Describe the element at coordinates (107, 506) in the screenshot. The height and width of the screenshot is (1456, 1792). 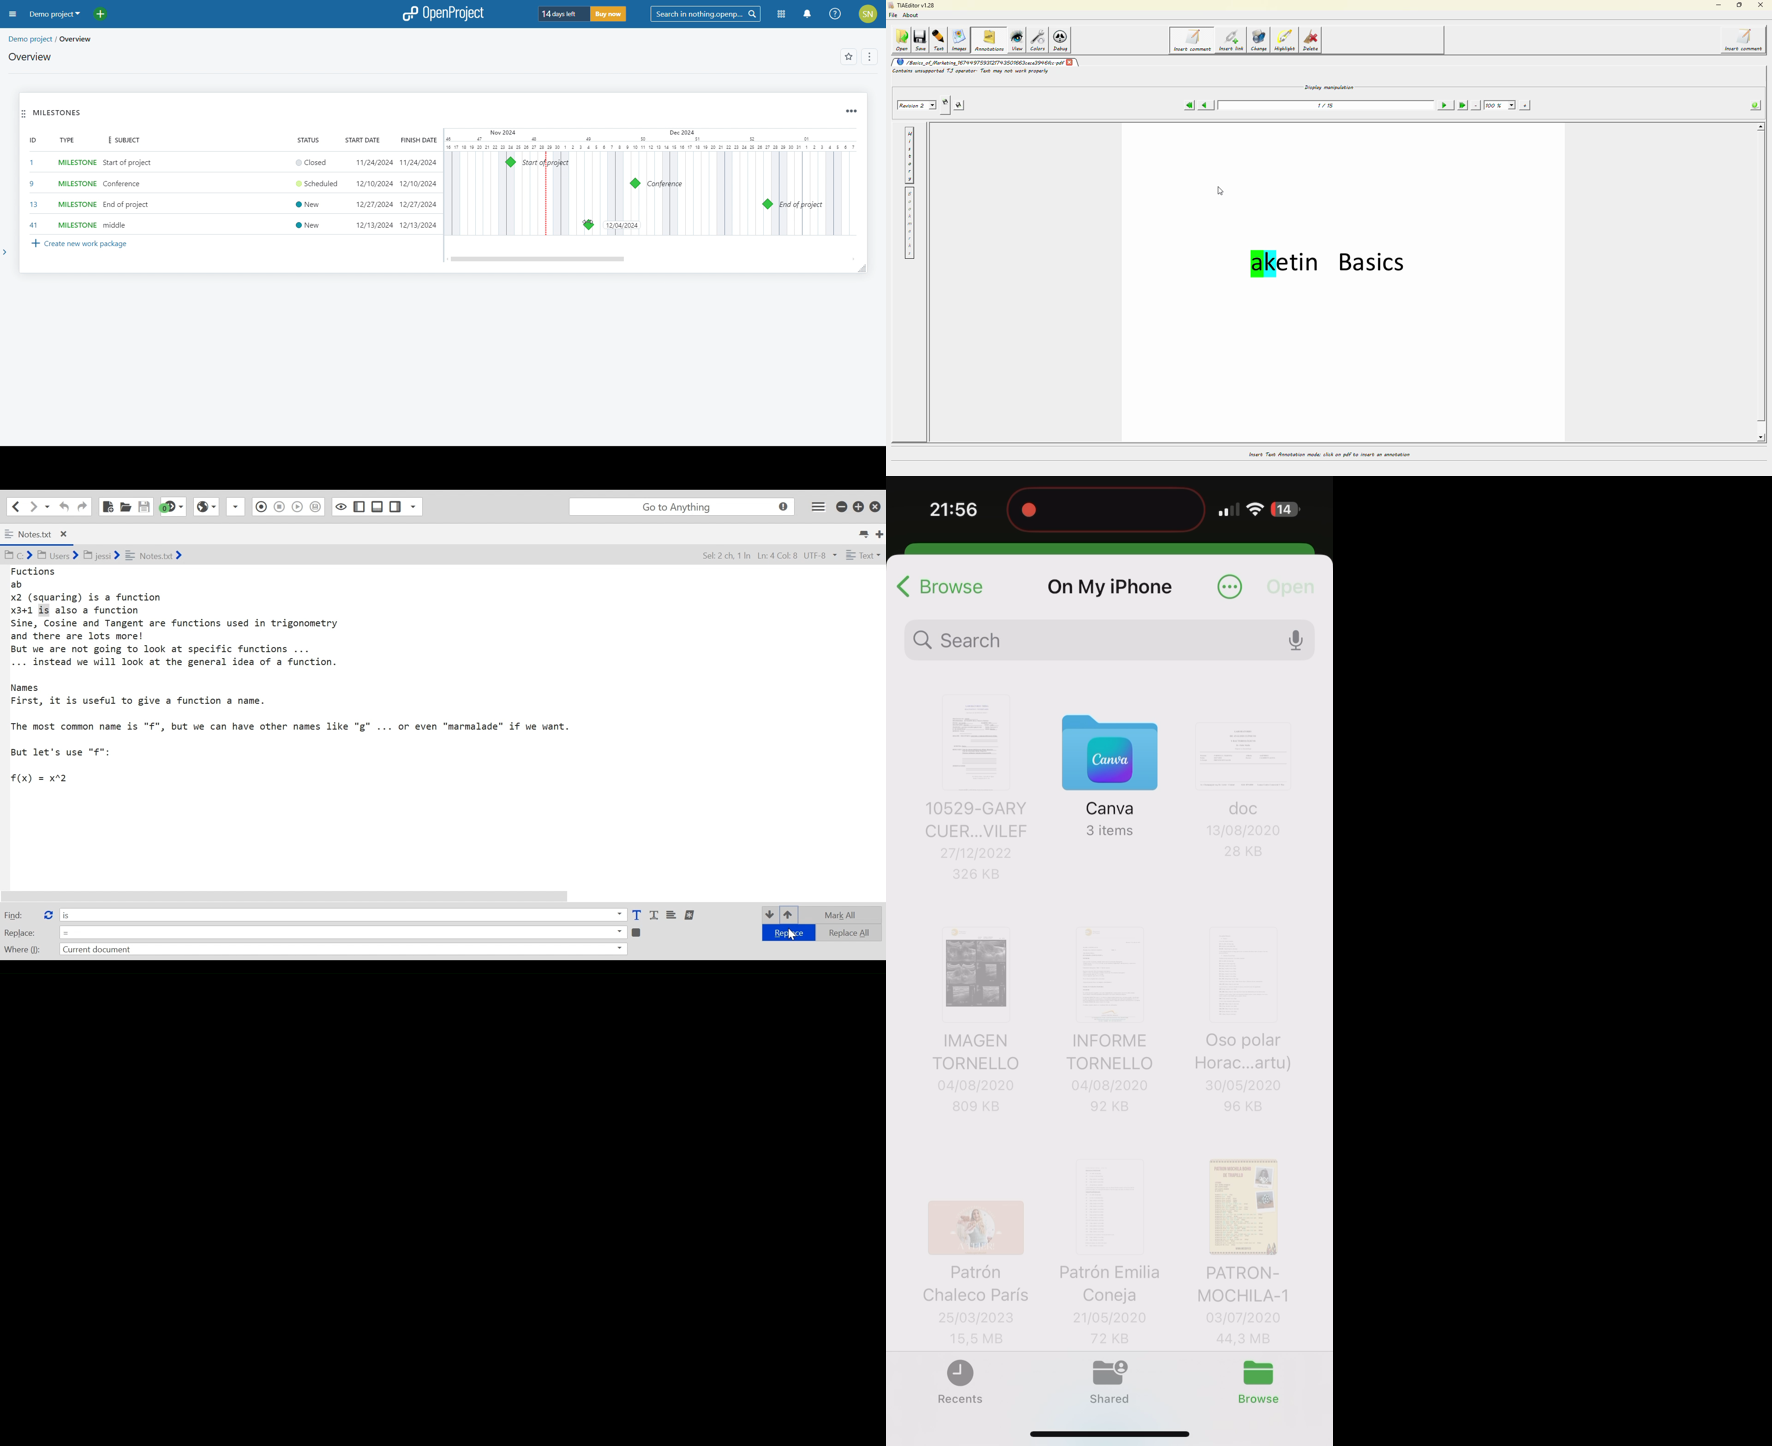
I see `New File` at that location.